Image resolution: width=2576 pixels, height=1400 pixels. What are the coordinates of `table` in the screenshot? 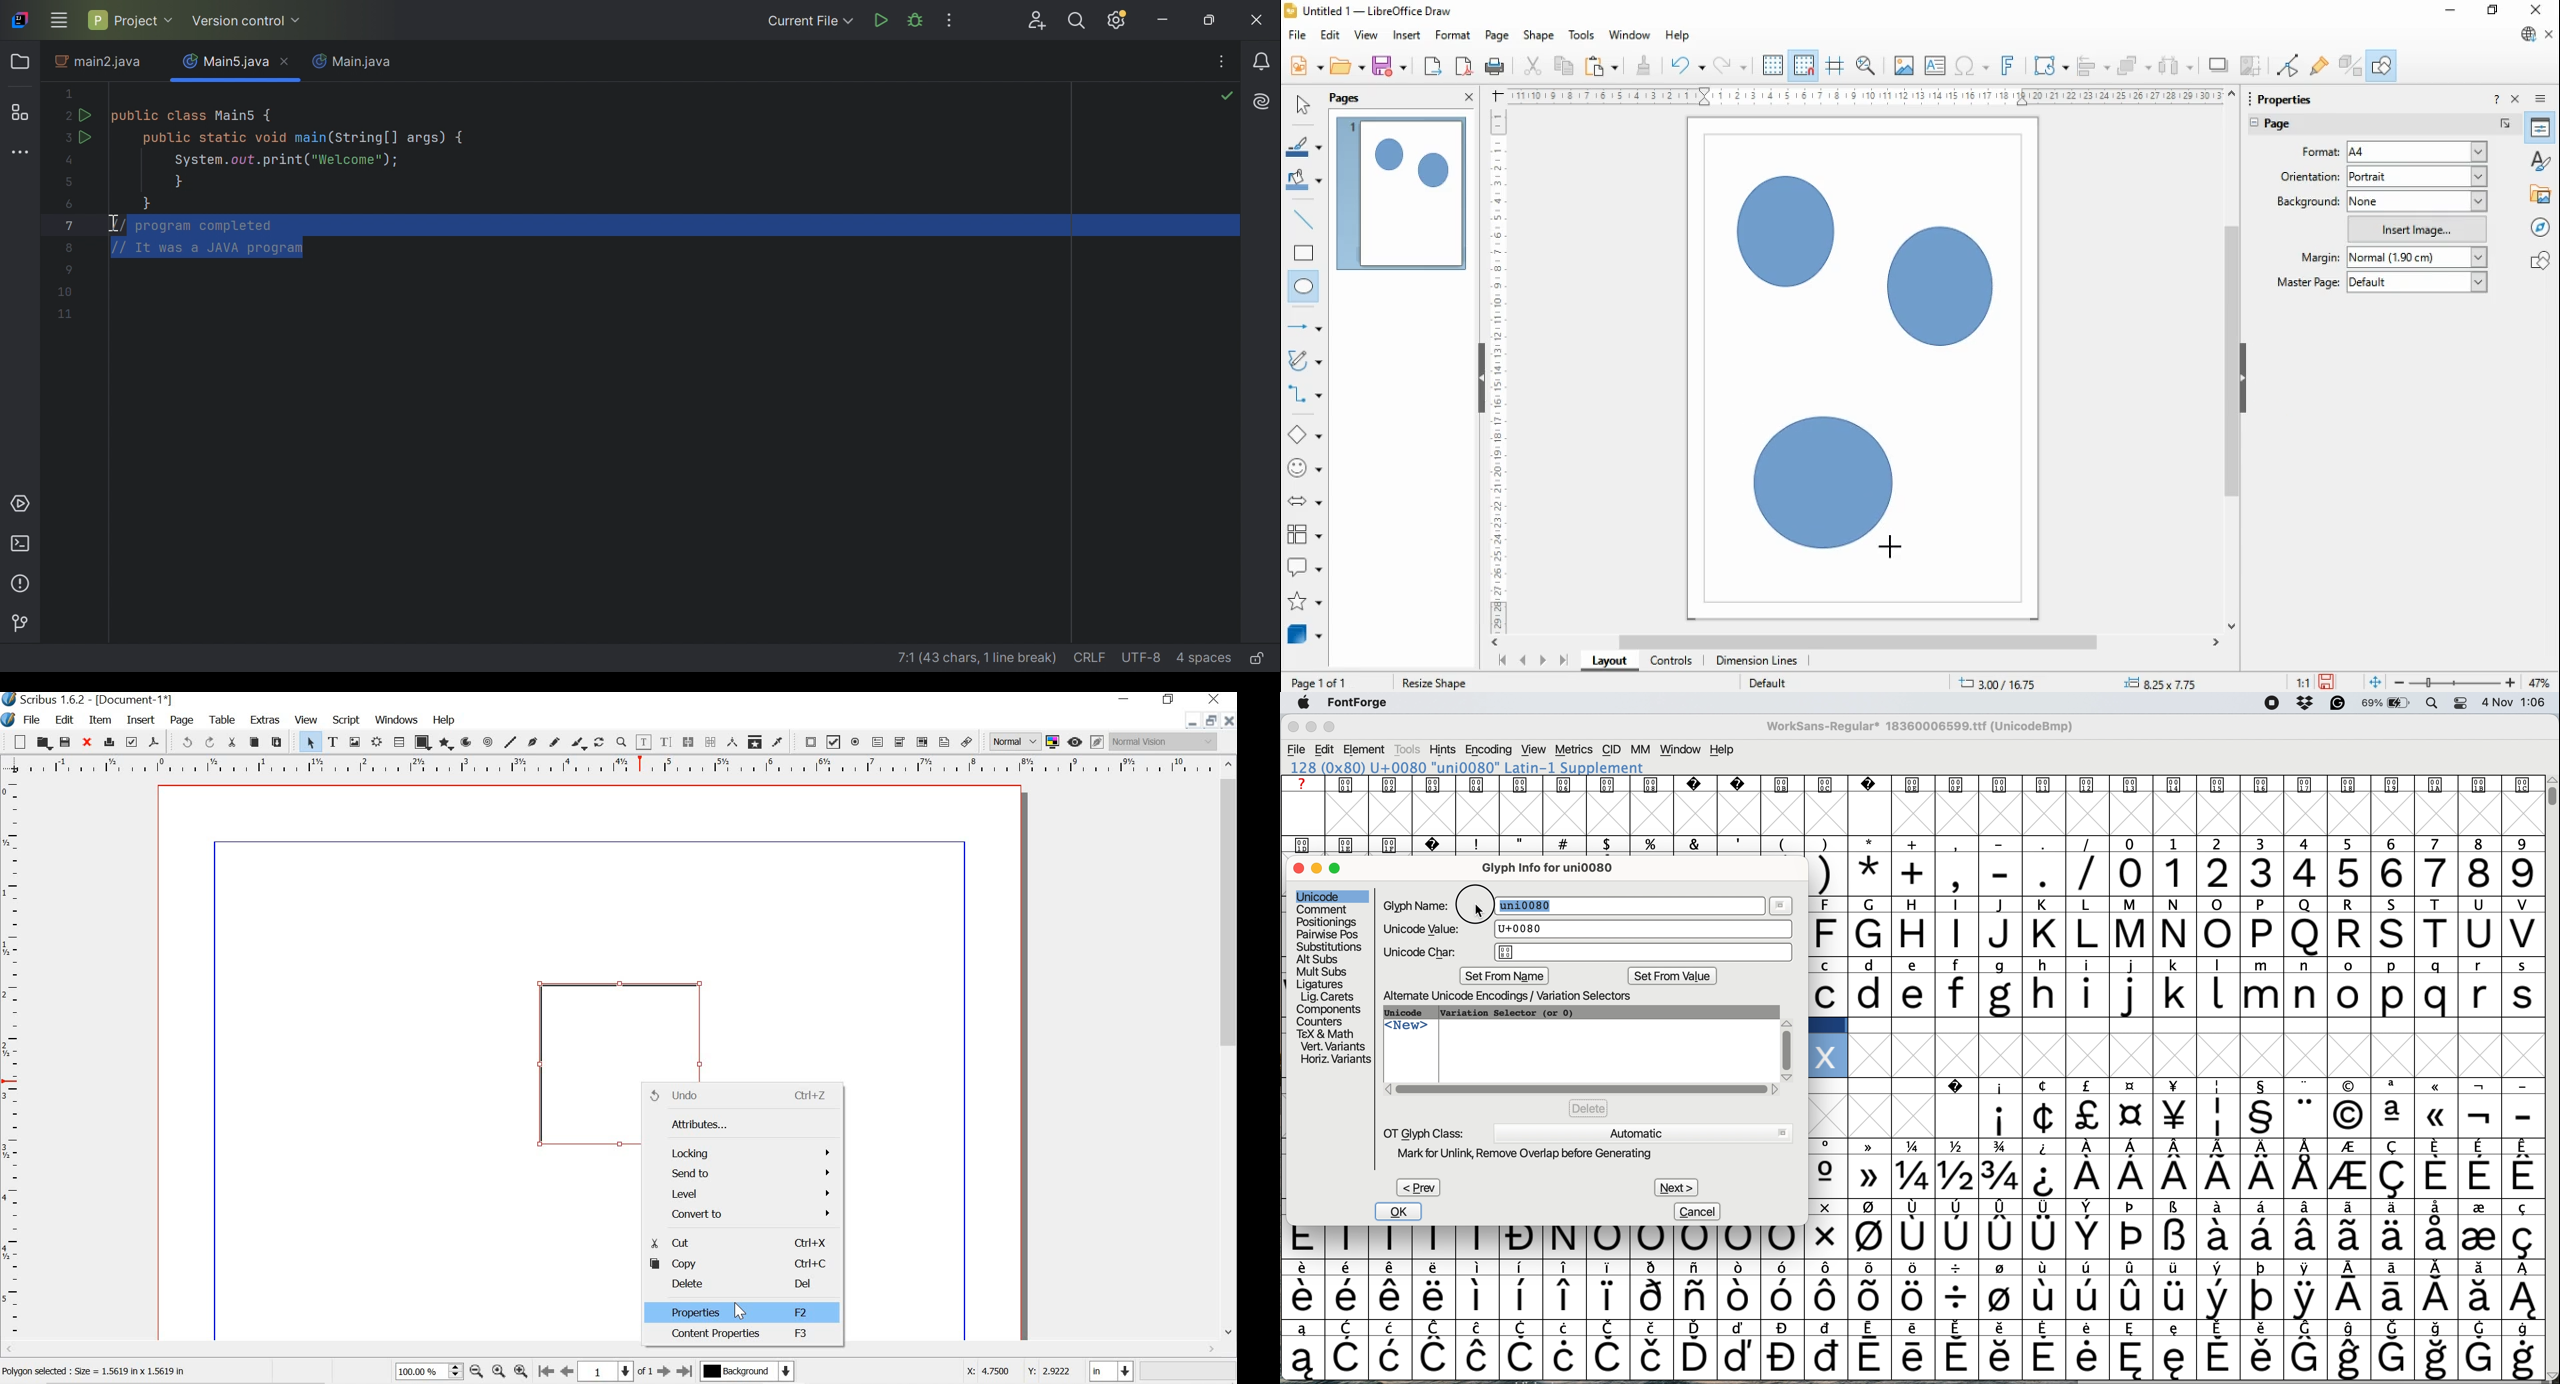 It's located at (399, 742).